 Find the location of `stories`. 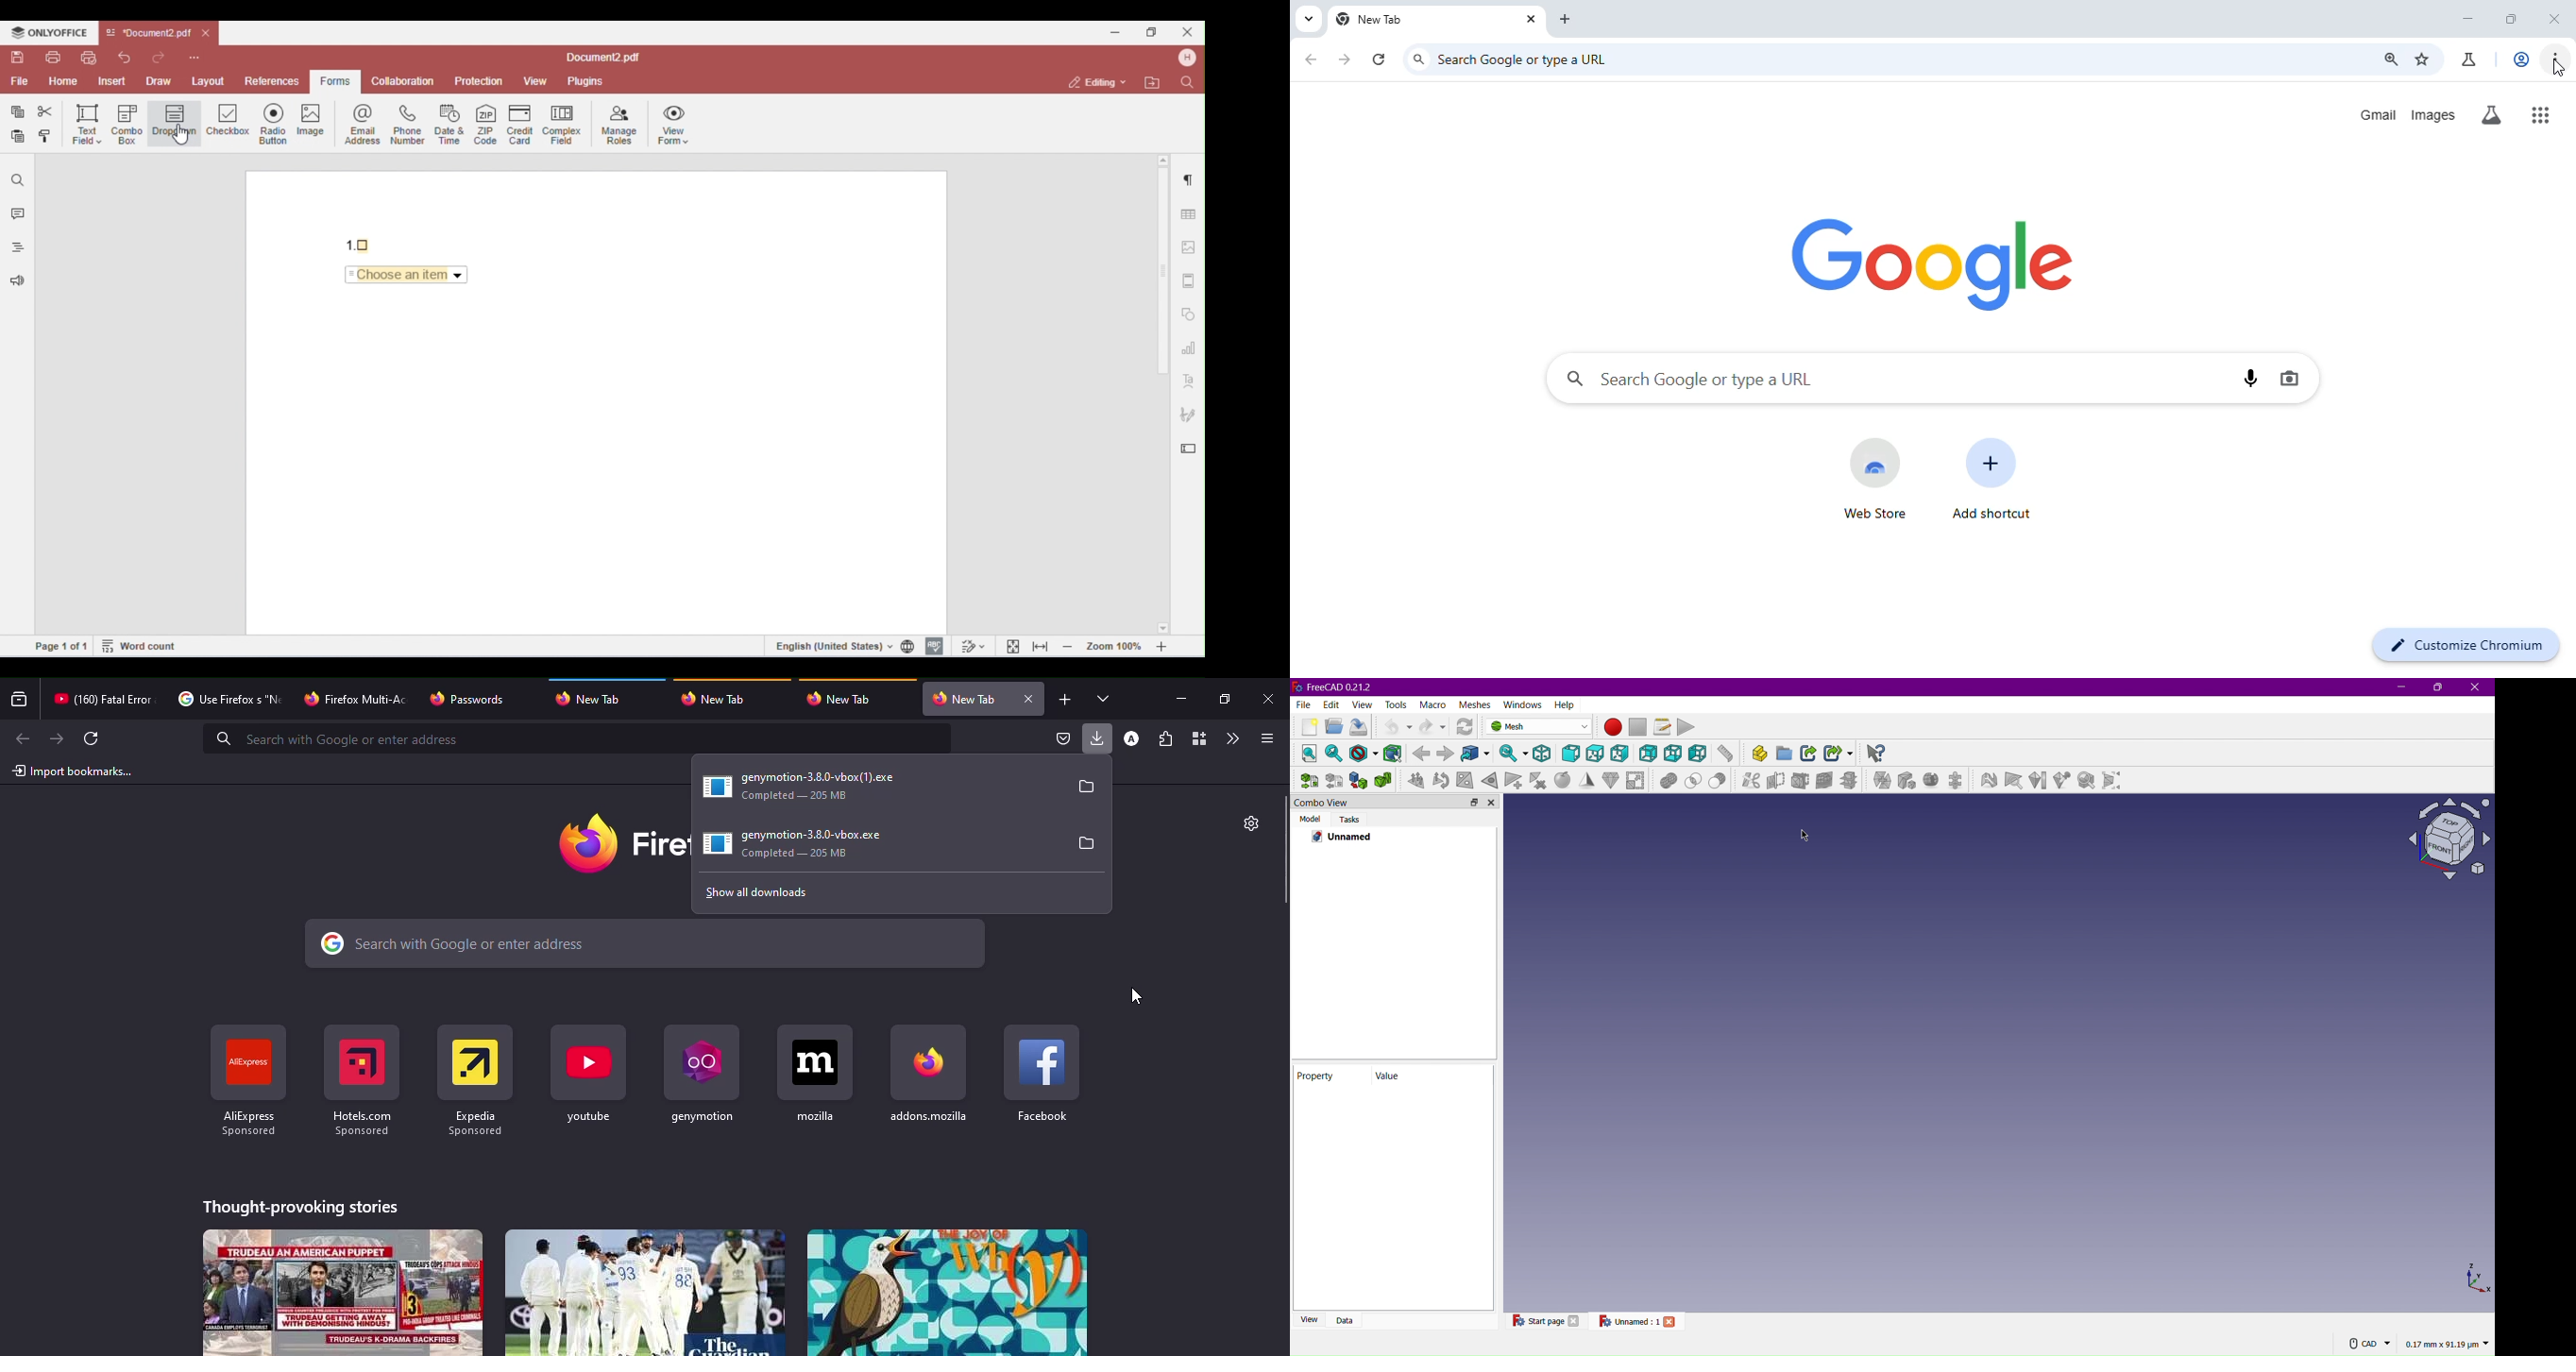

stories is located at coordinates (643, 1292).